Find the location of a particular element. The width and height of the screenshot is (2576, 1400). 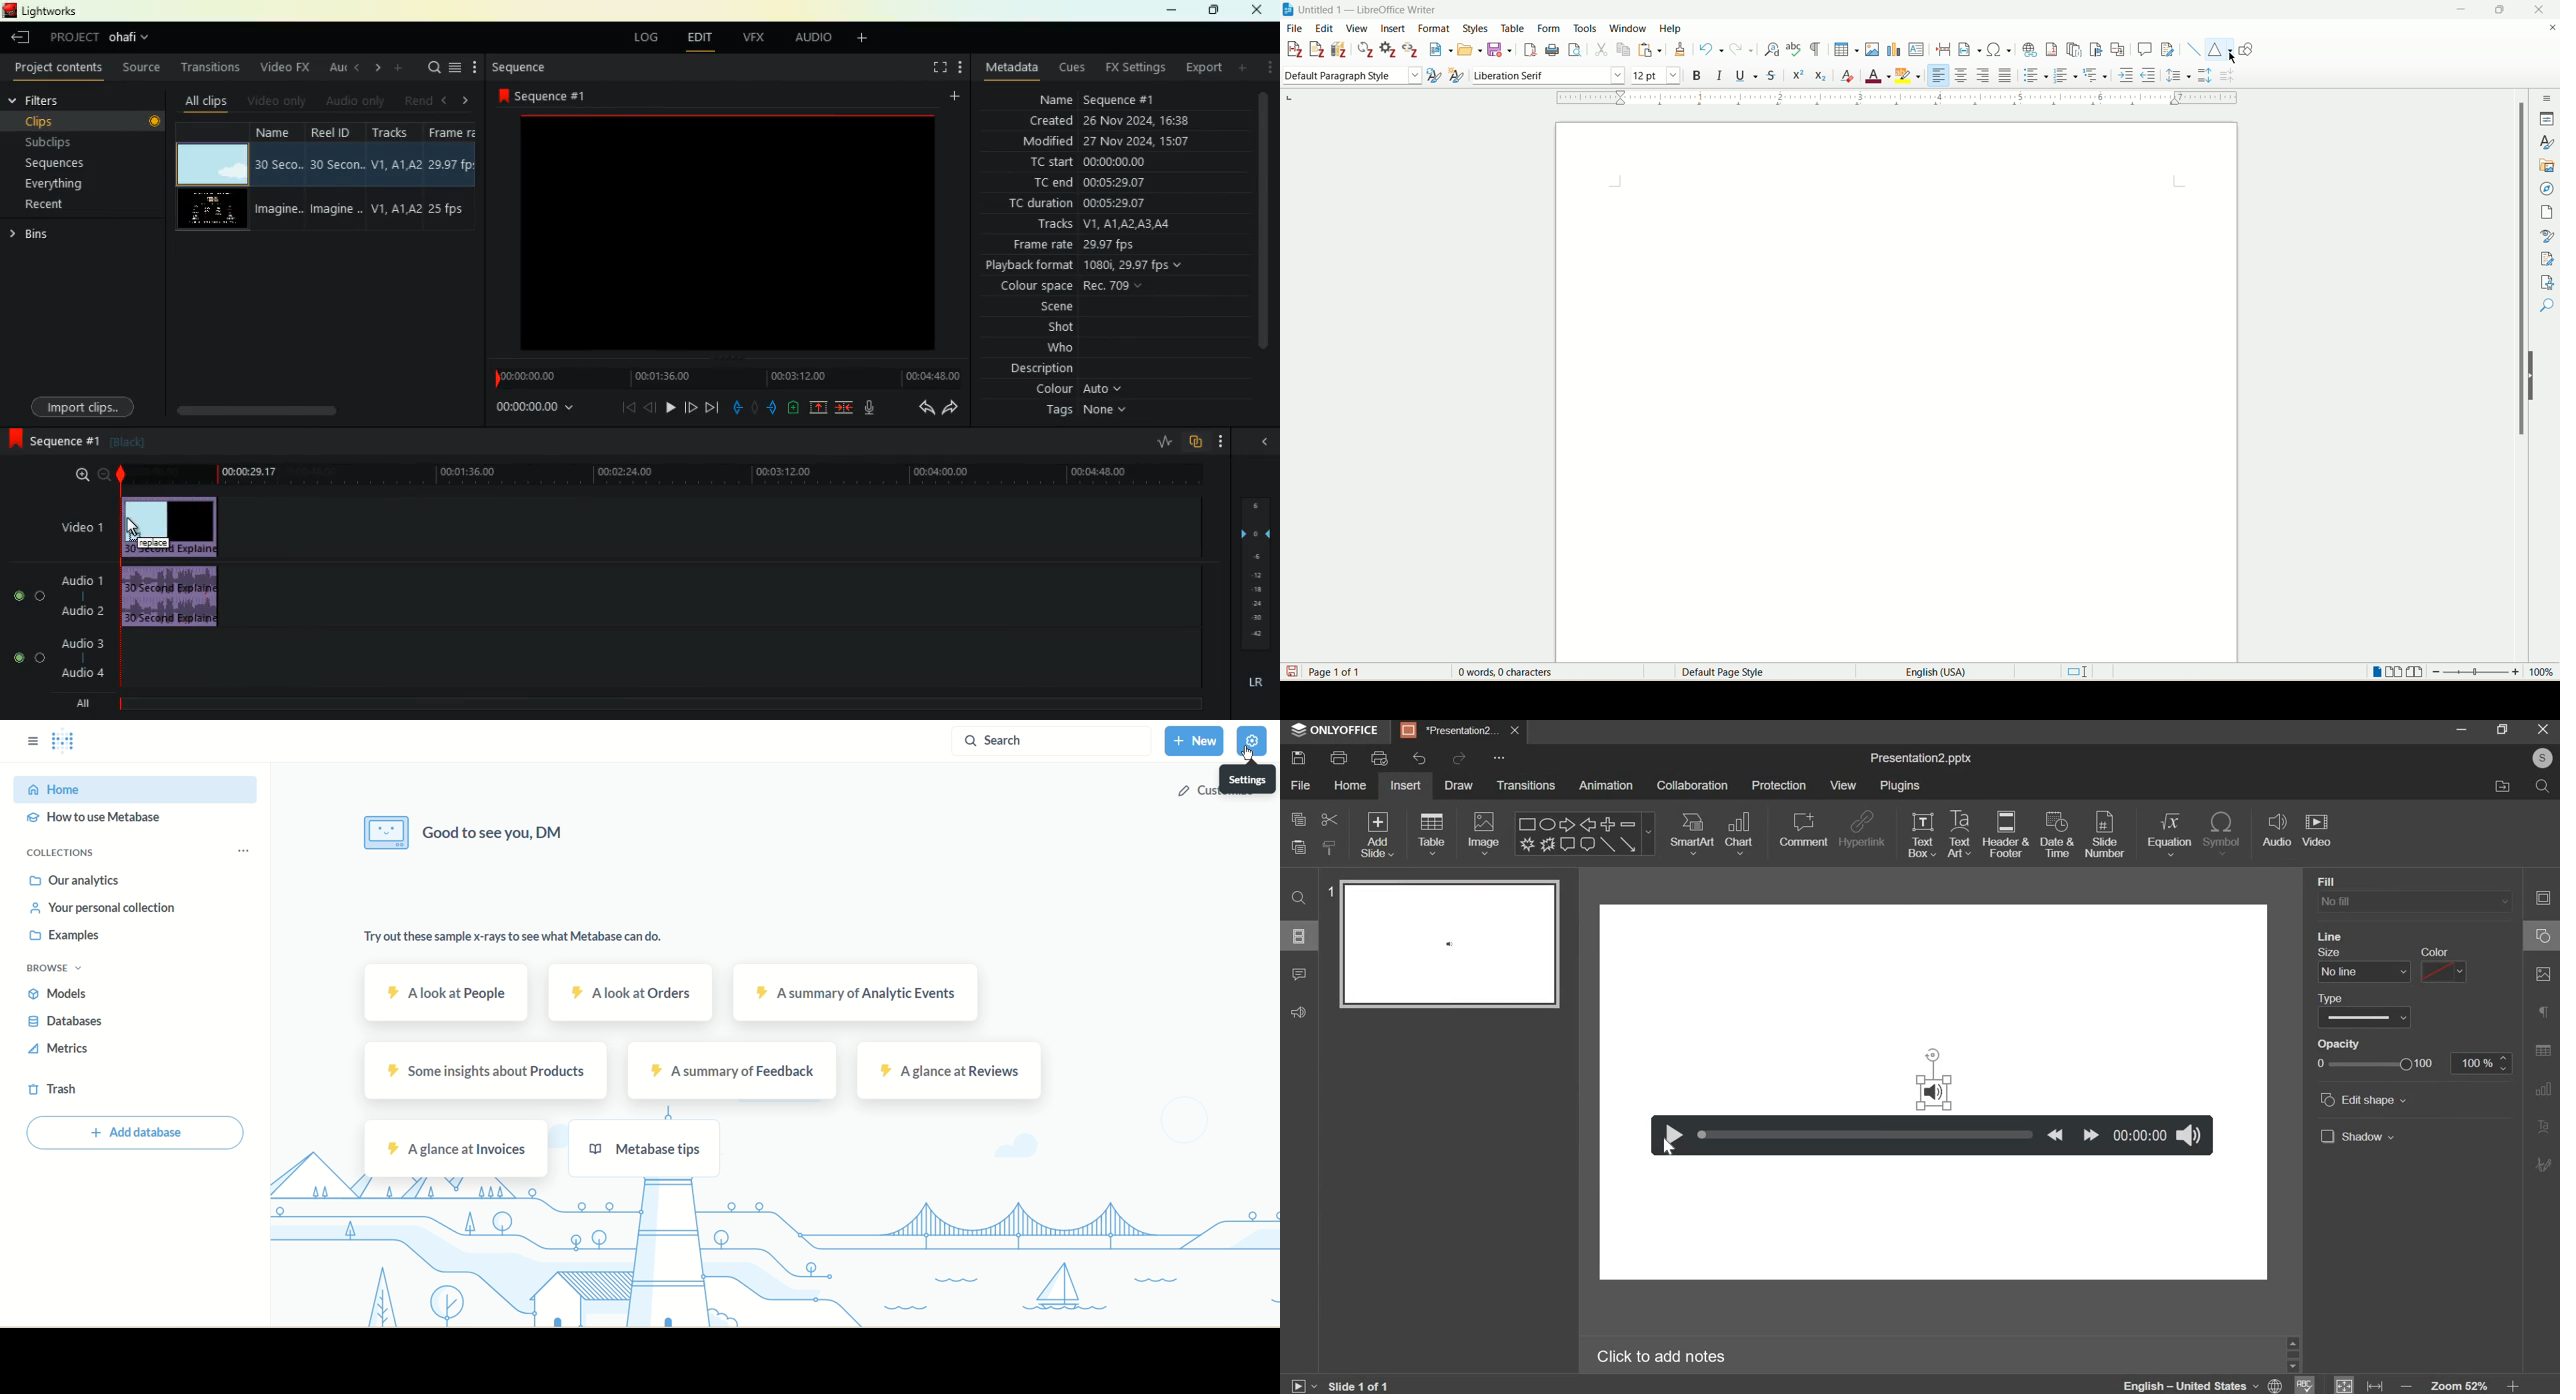

basic shapes is located at coordinates (2217, 50).